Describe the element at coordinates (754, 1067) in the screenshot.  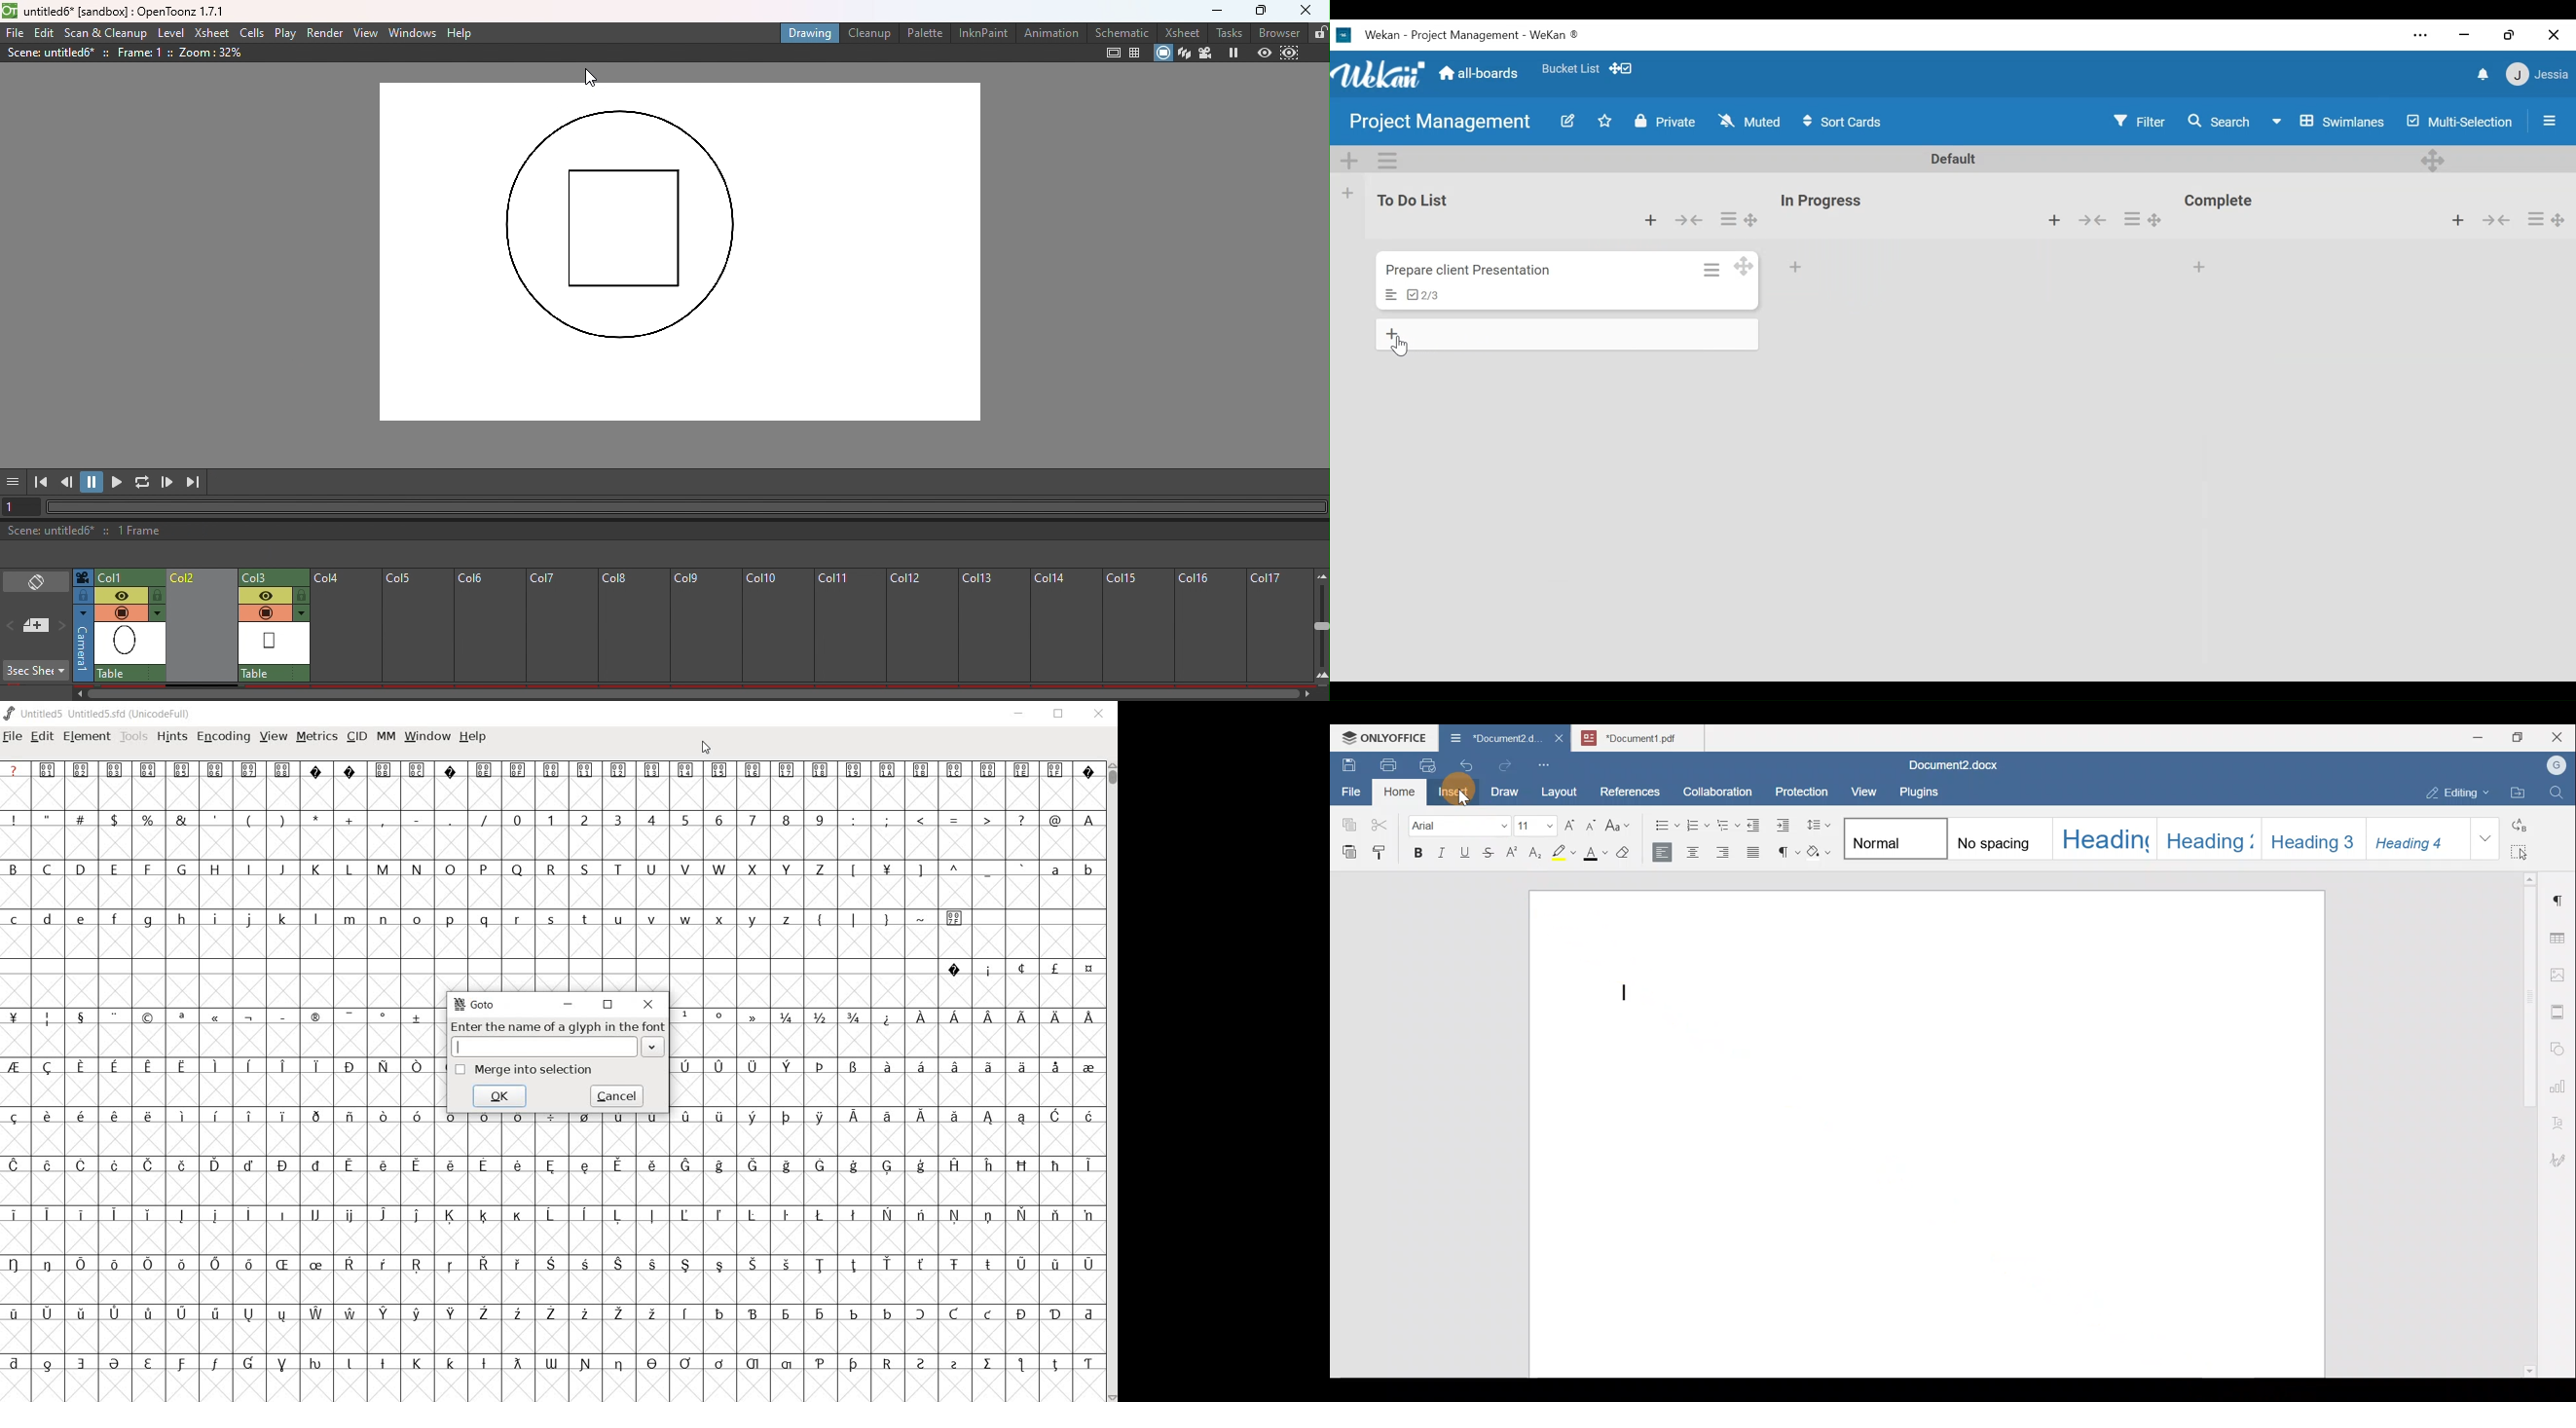
I see `Symbol` at that location.